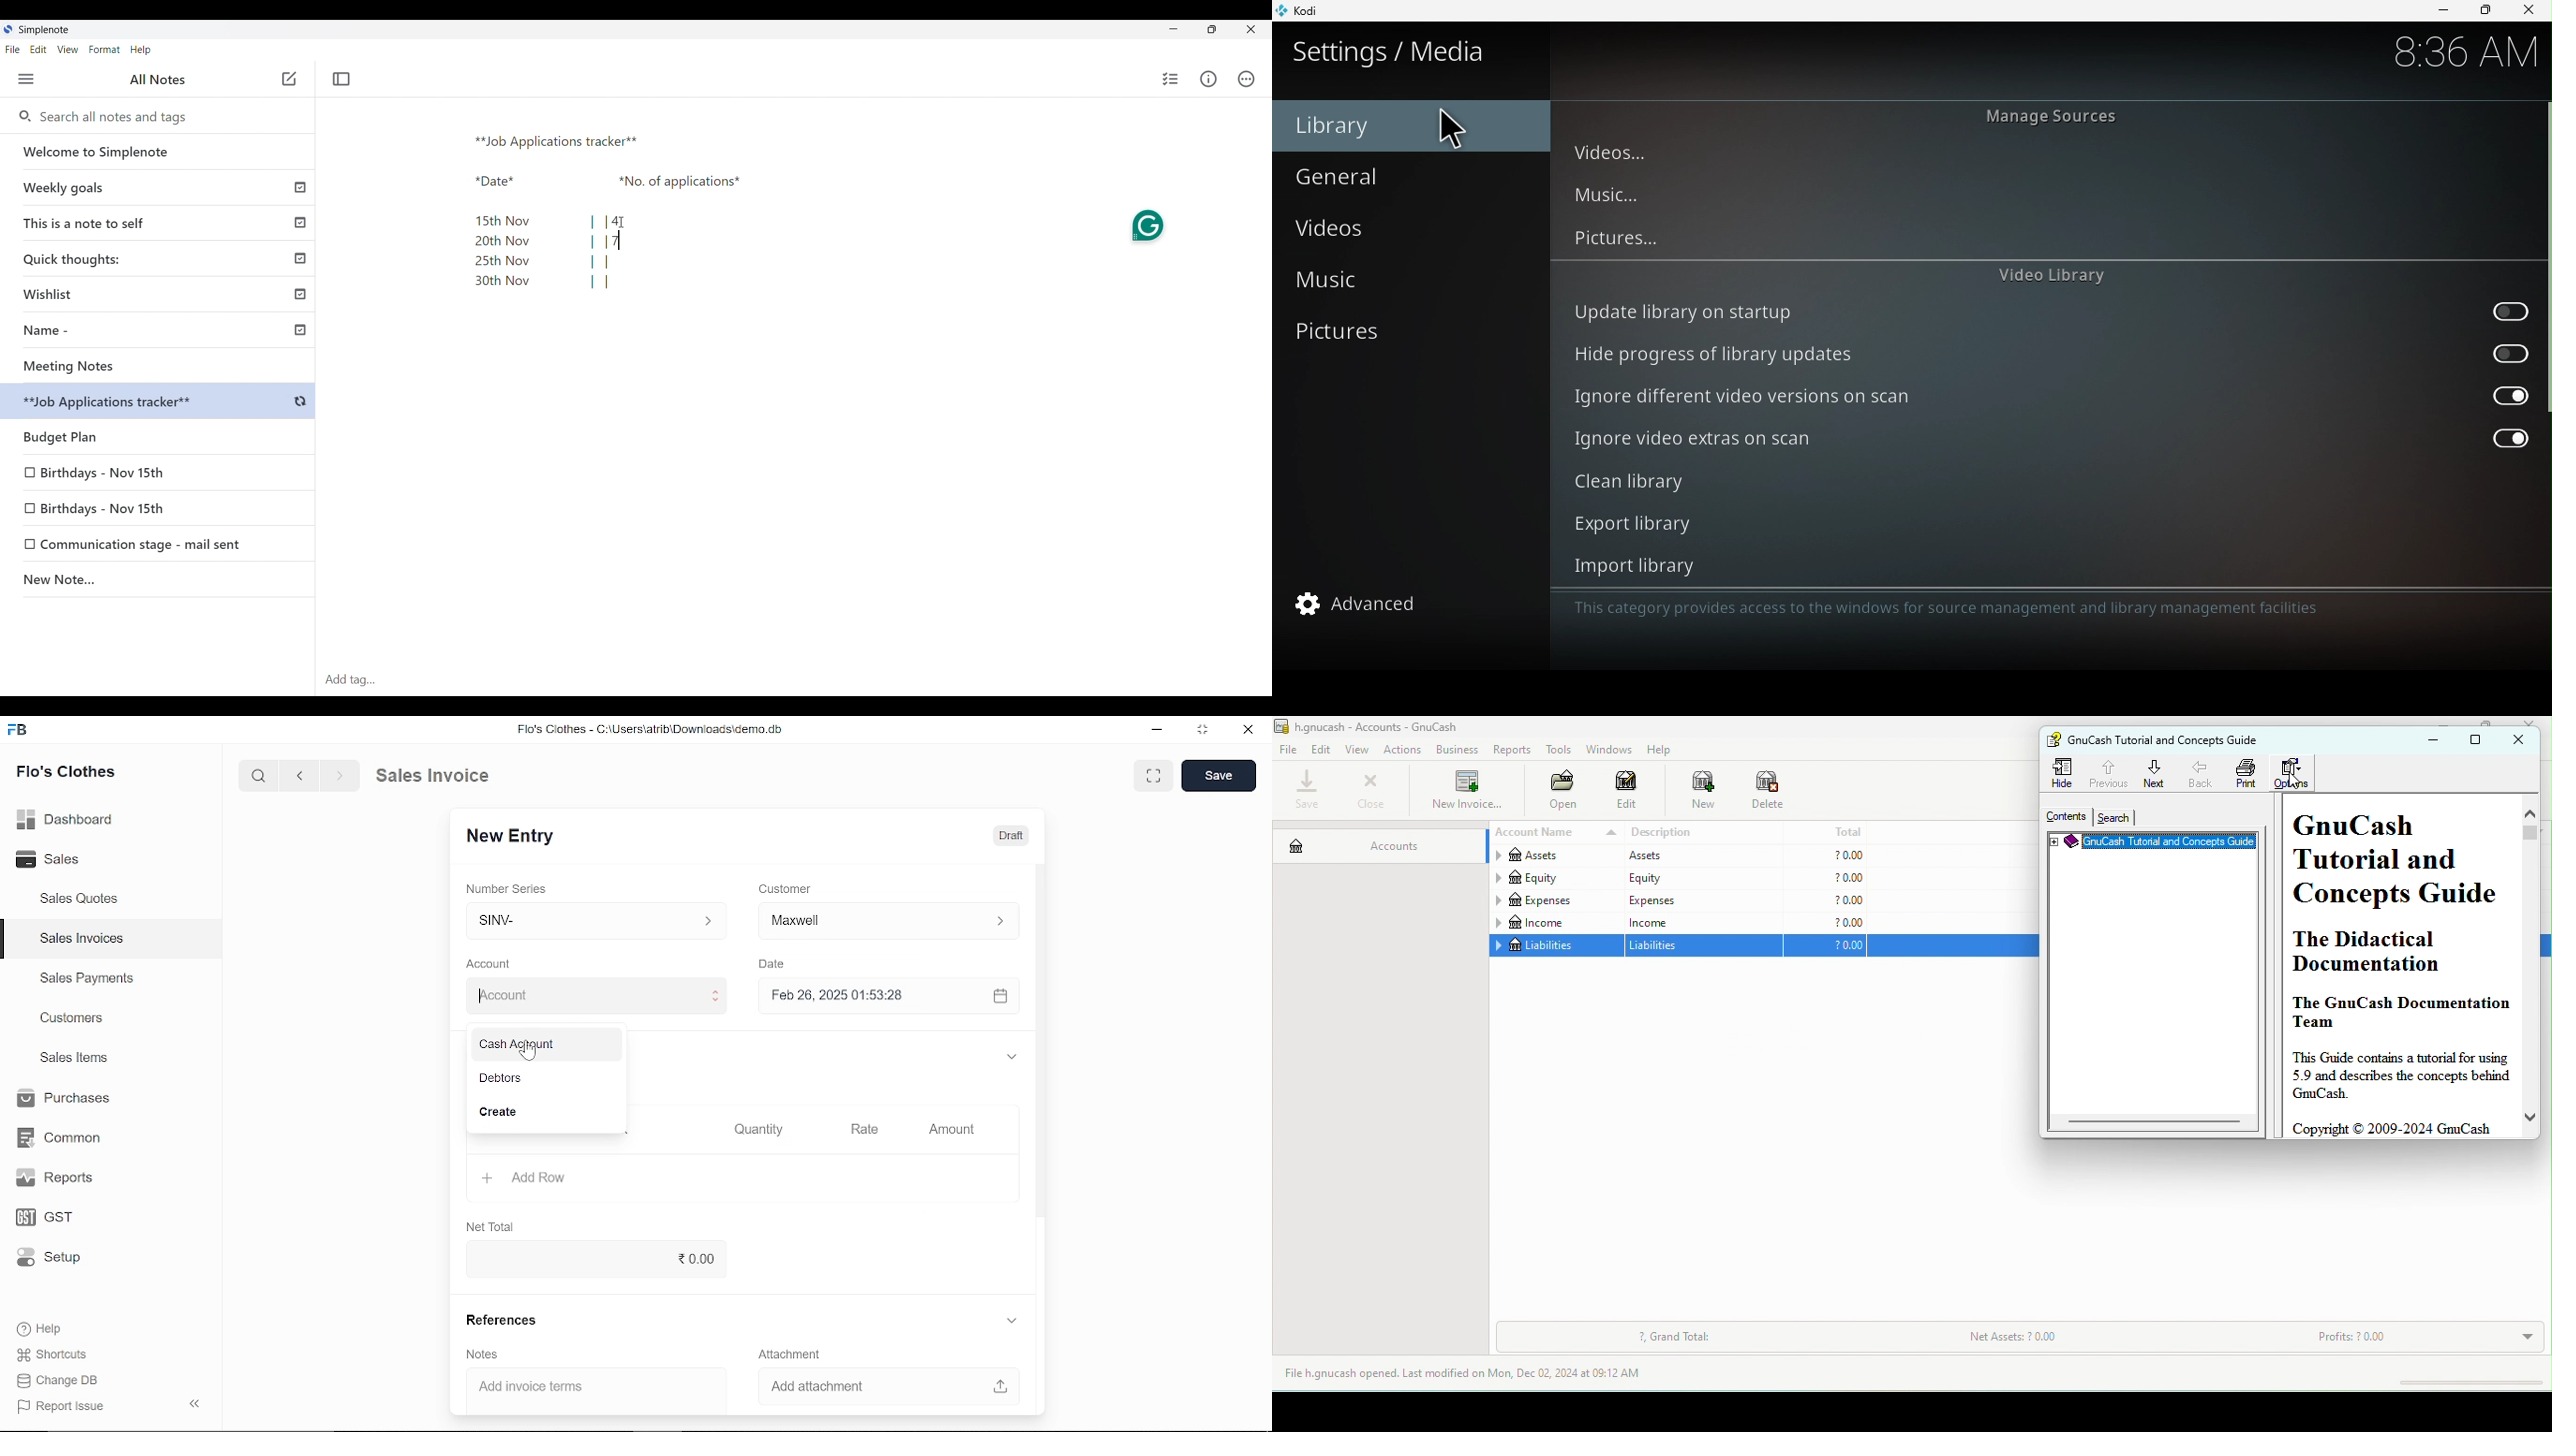 The height and width of the screenshot is (1456, 2576). I want to click on File, so click(12, 49).